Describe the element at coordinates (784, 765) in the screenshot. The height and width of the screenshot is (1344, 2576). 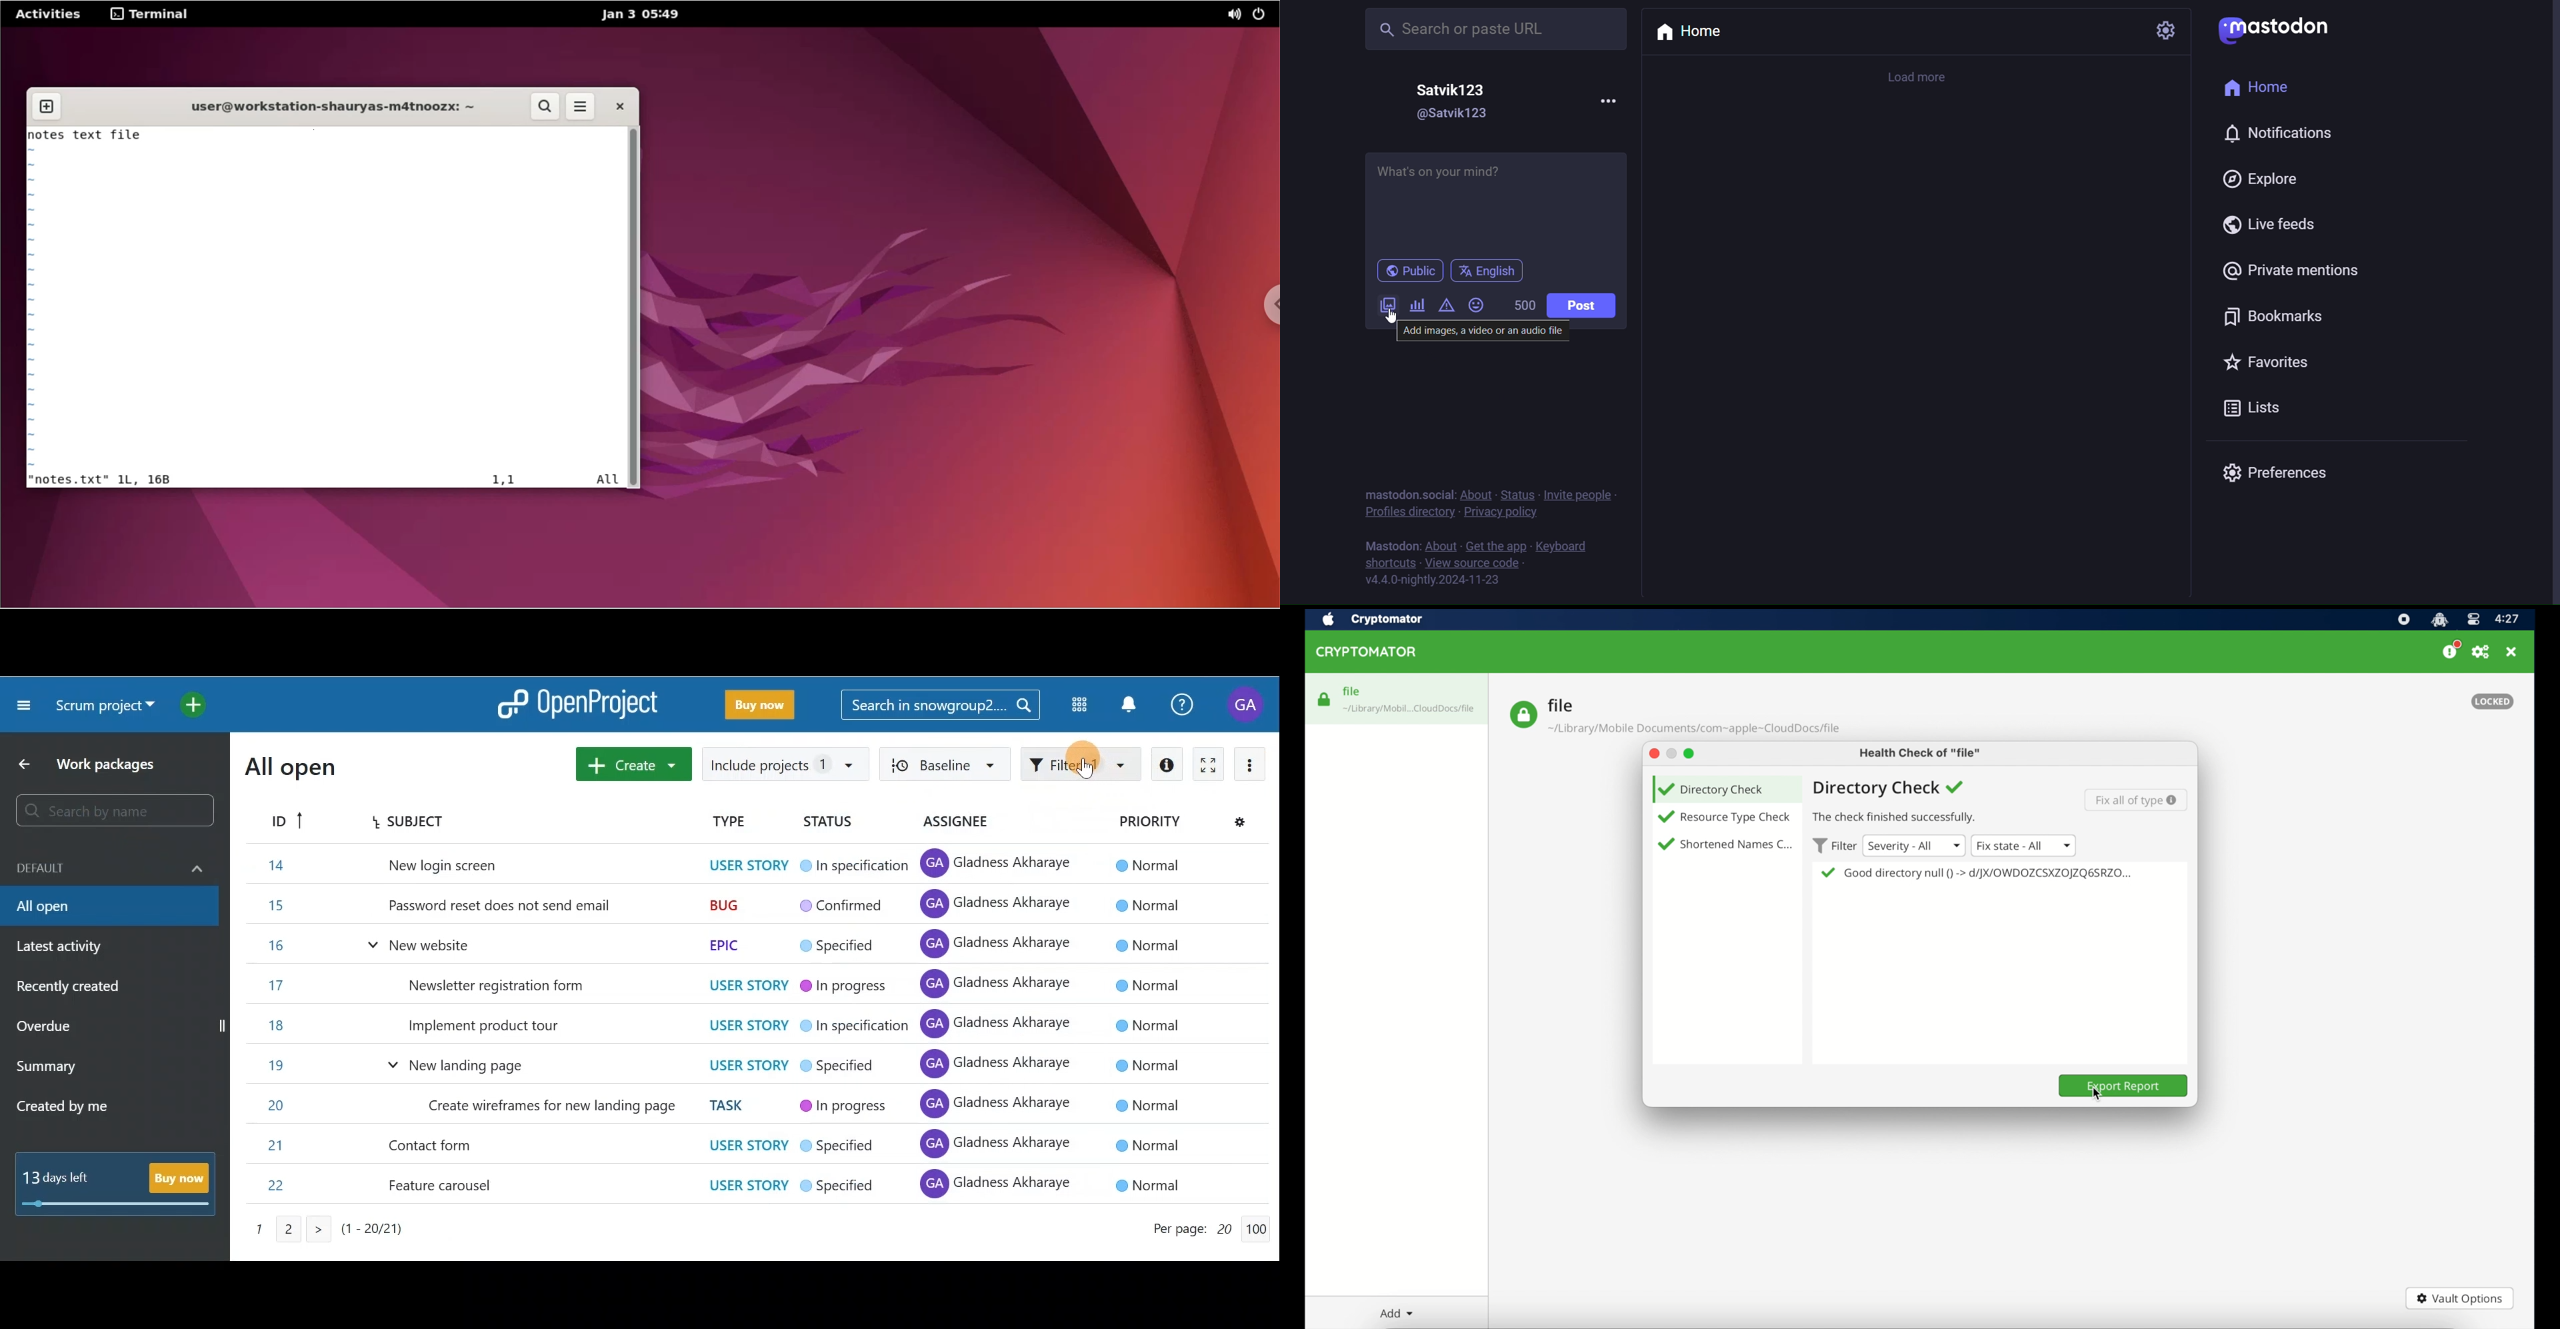
I see `Include projects` at that location.